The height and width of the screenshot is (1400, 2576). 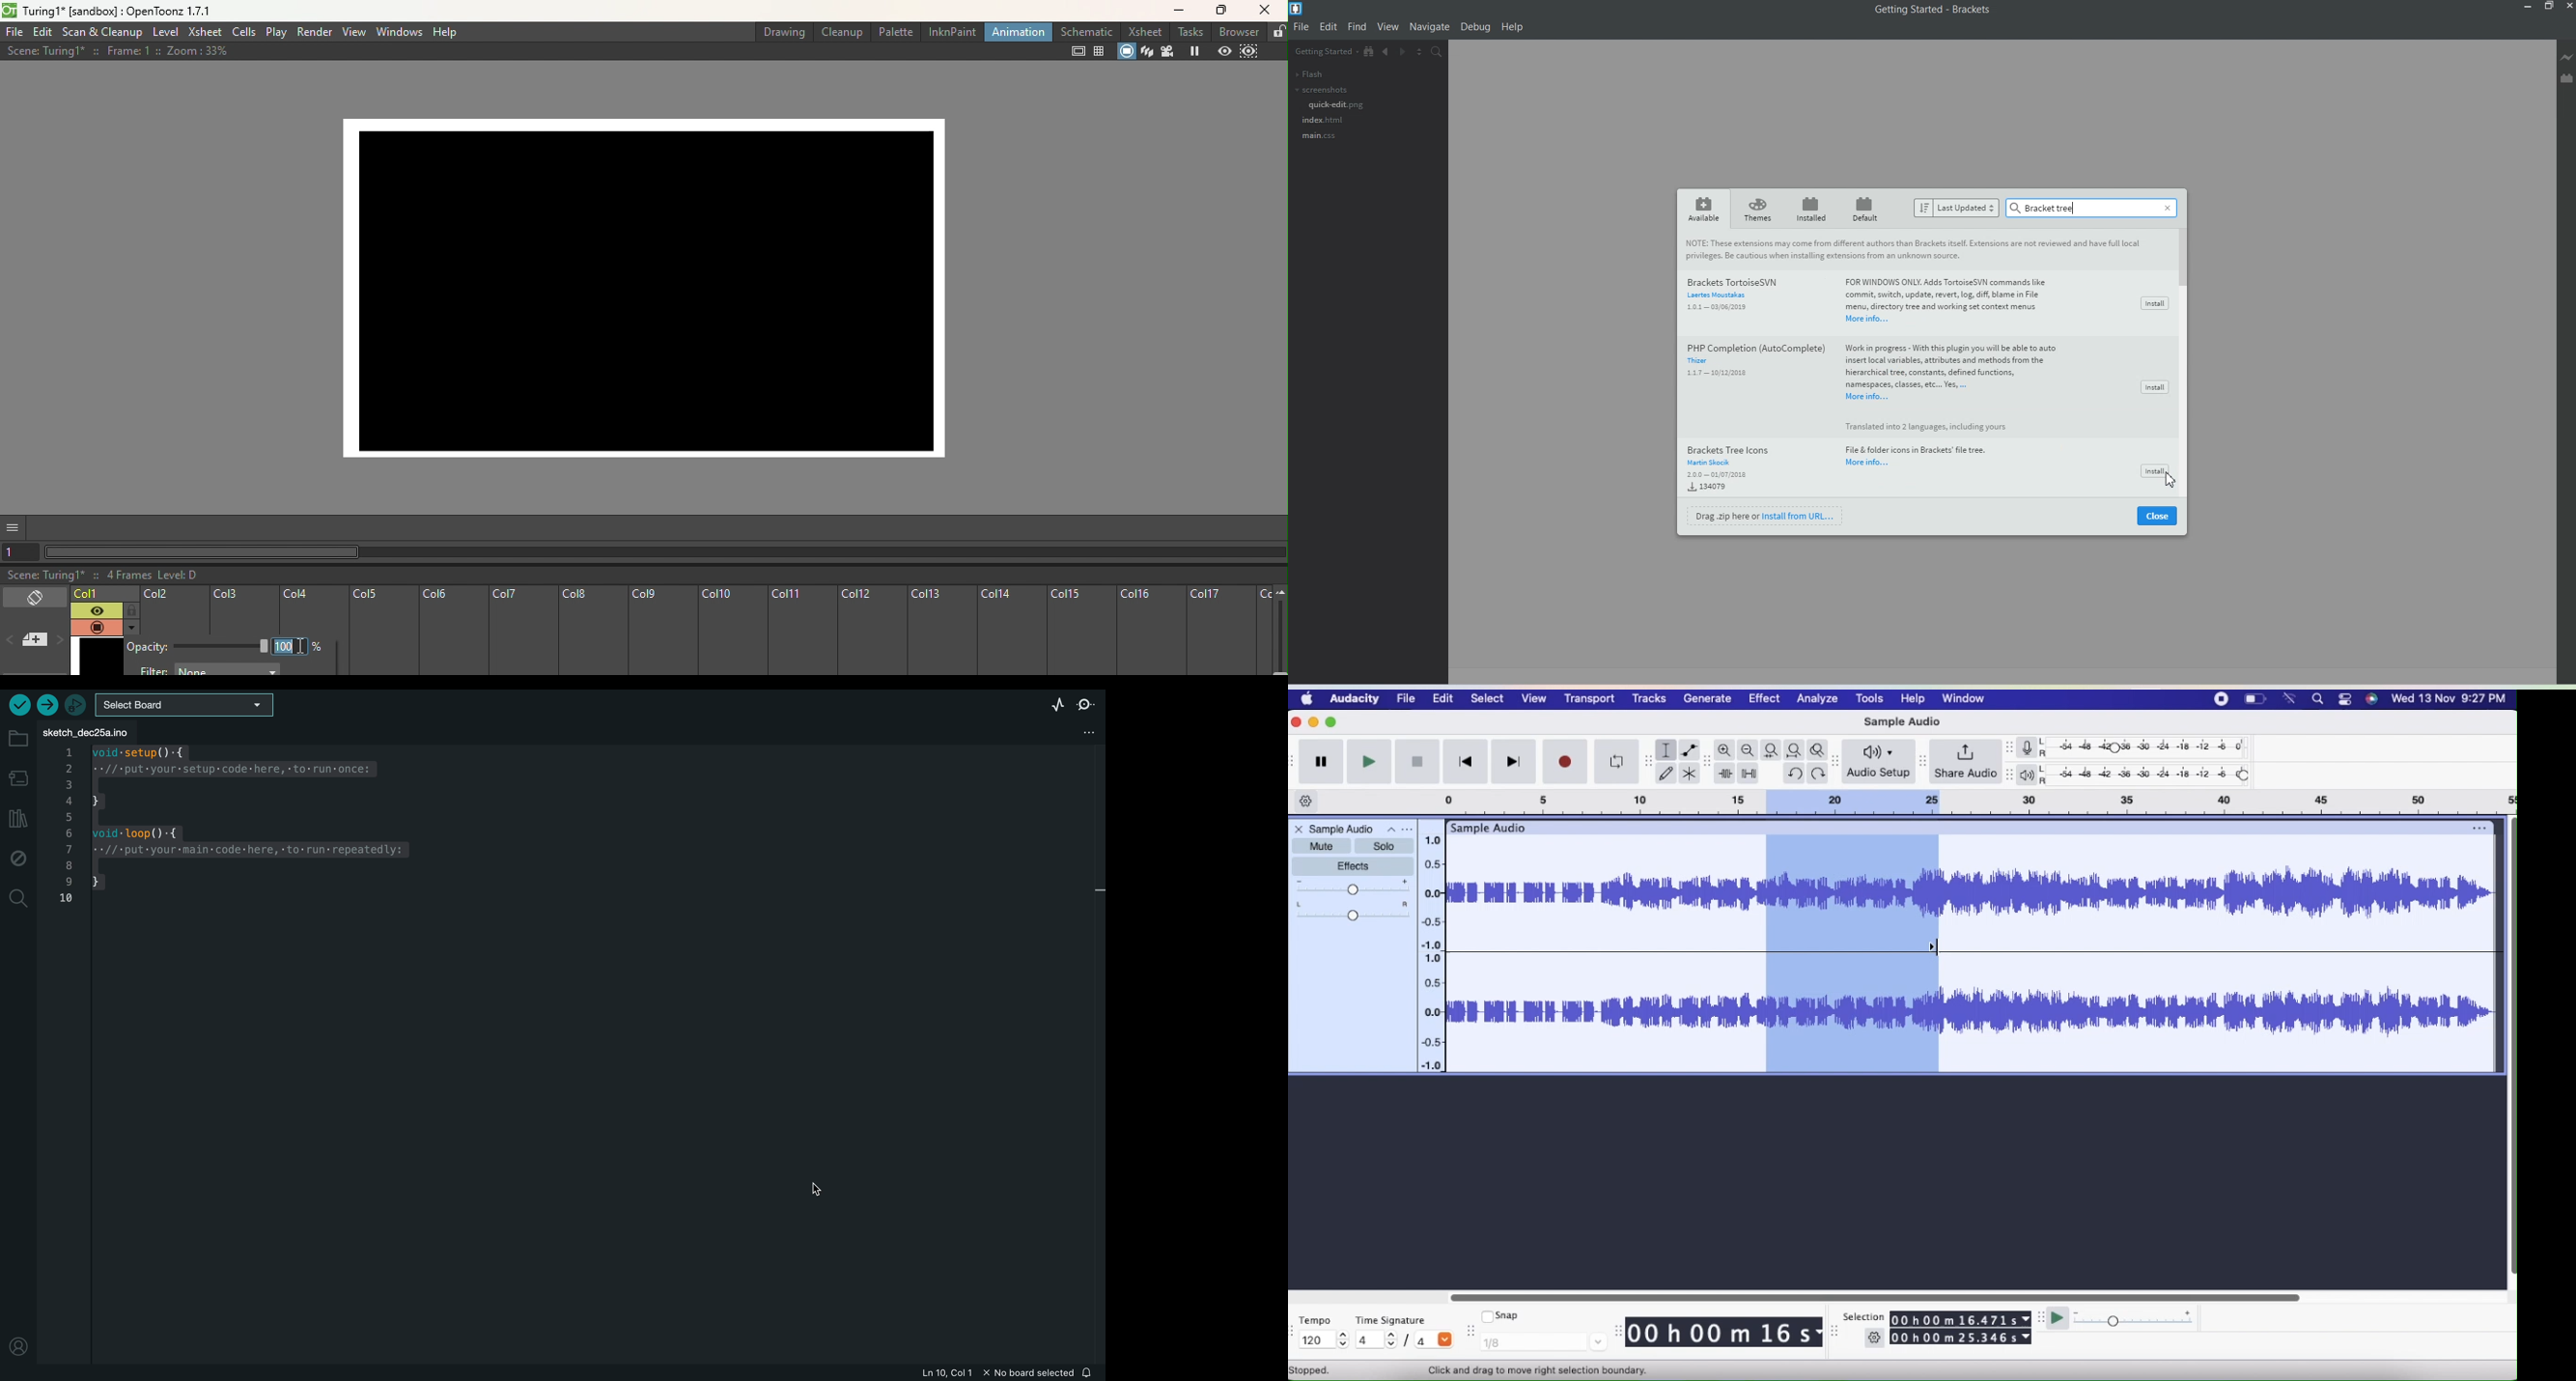 I want to click on Col6, so click(x=452, y=632).